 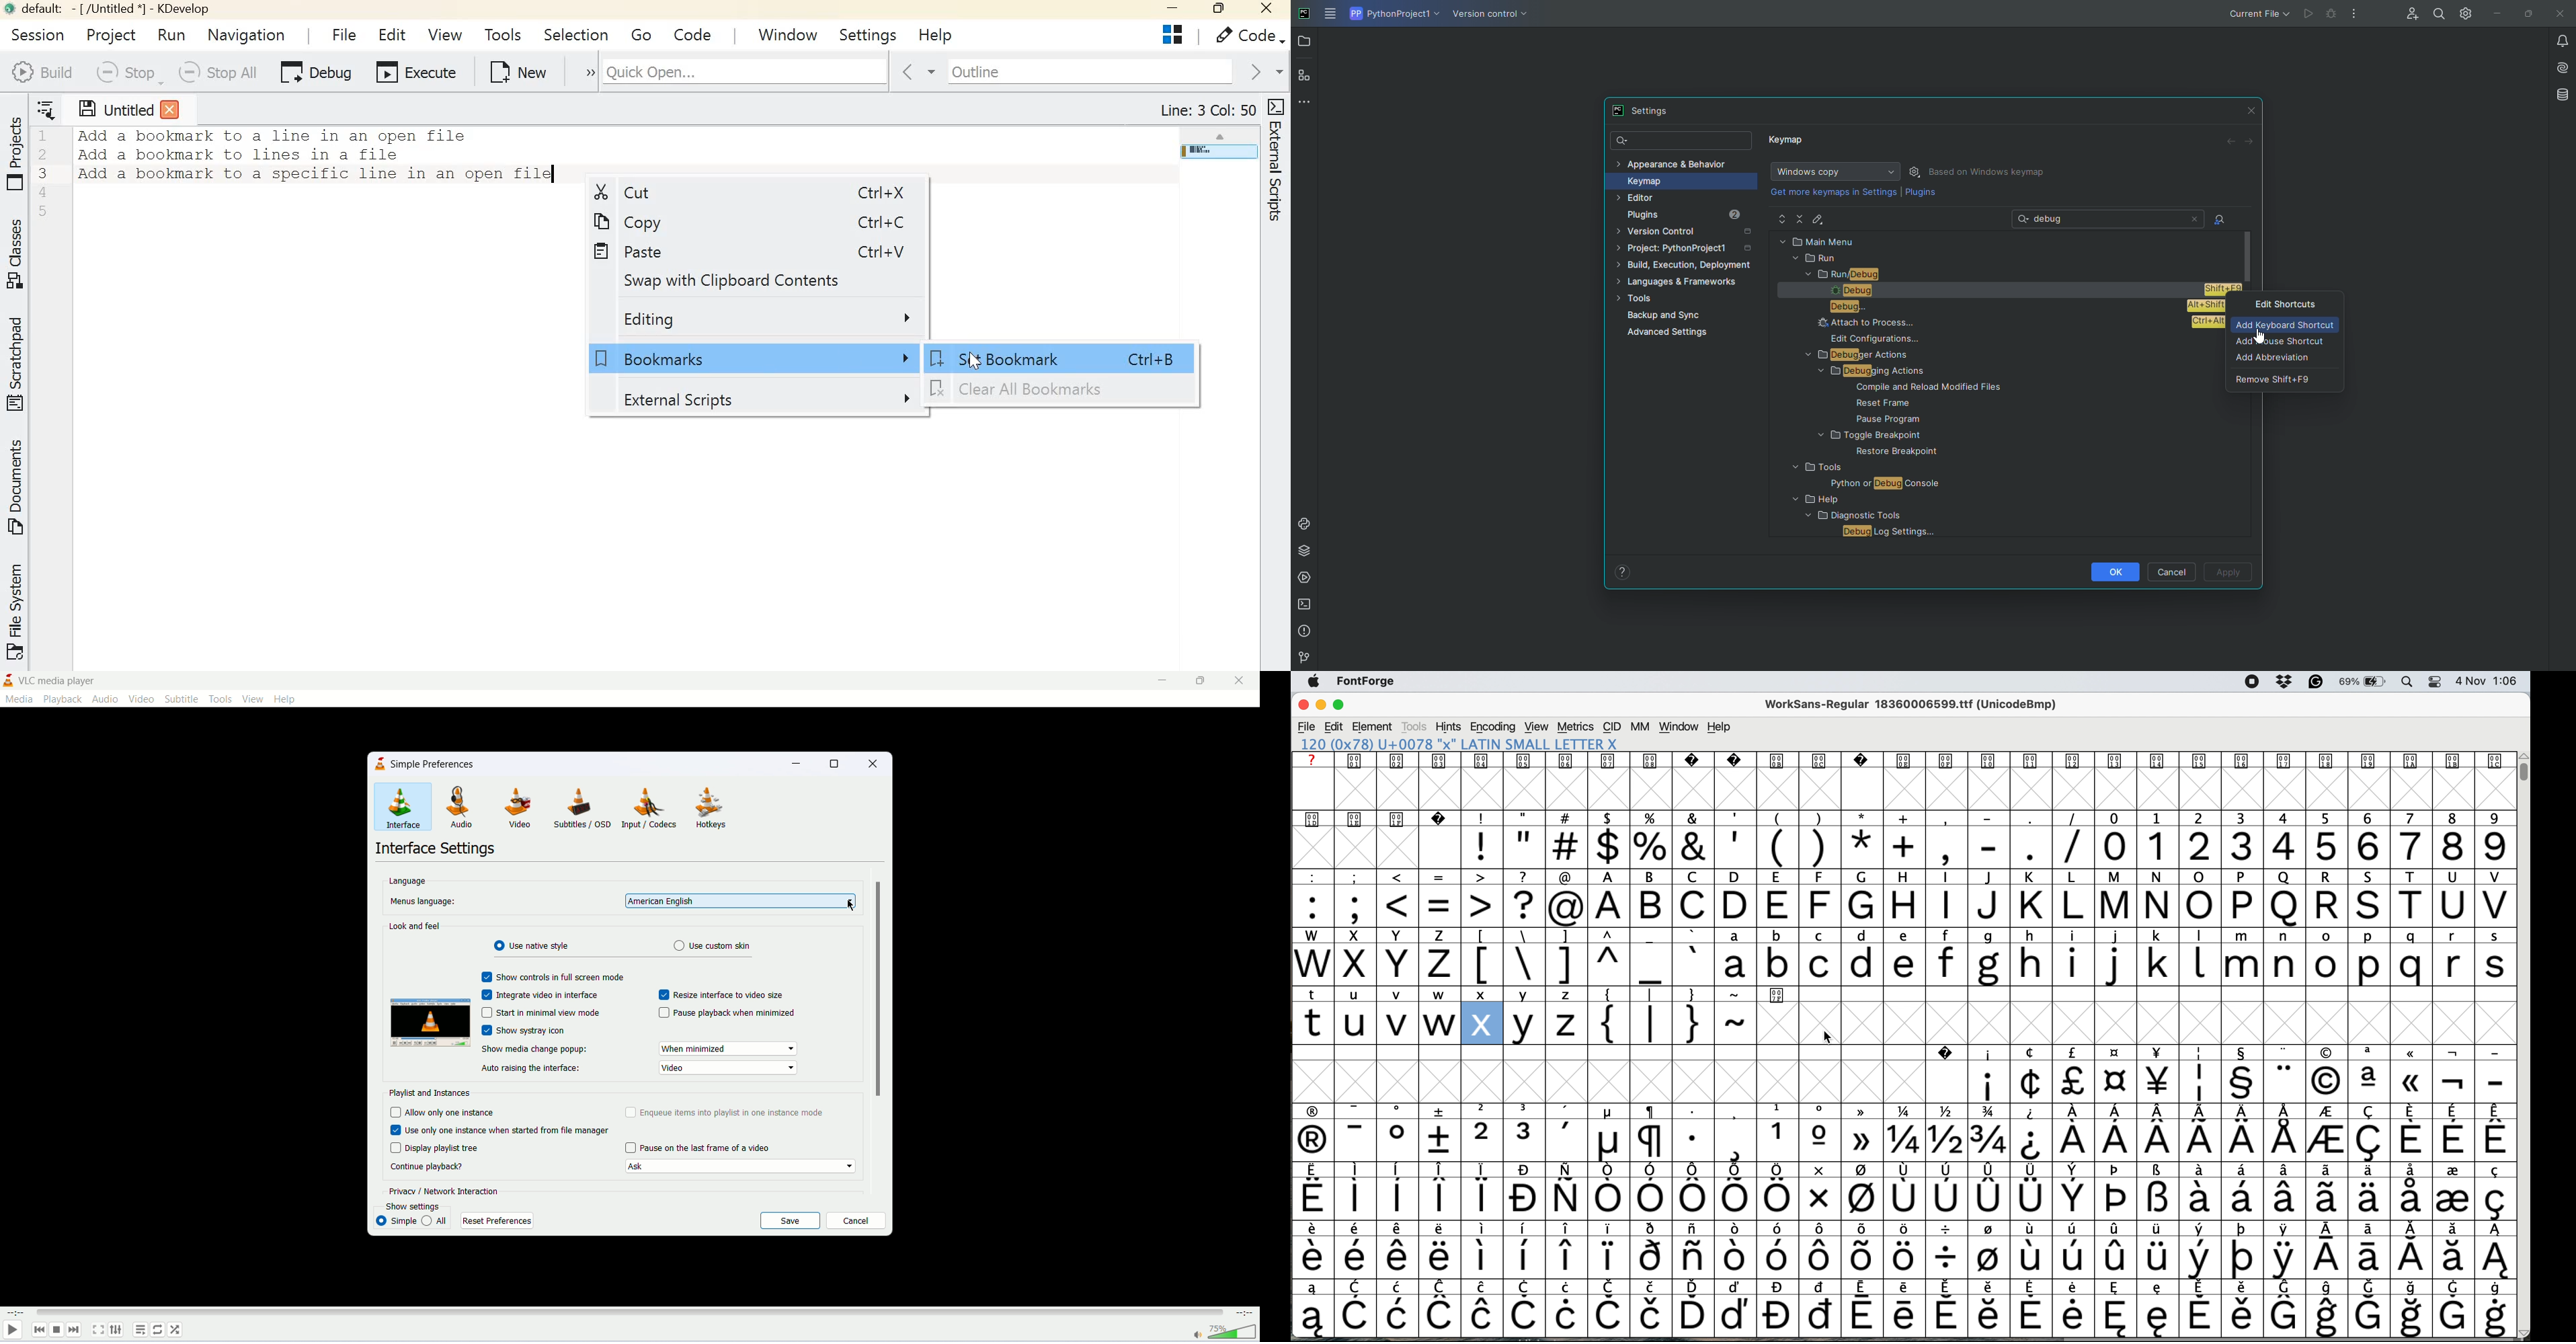 What do you see at coordinates (1682, 141) in the screenshot?
I see `Search` at bounding box center [1682, 141].